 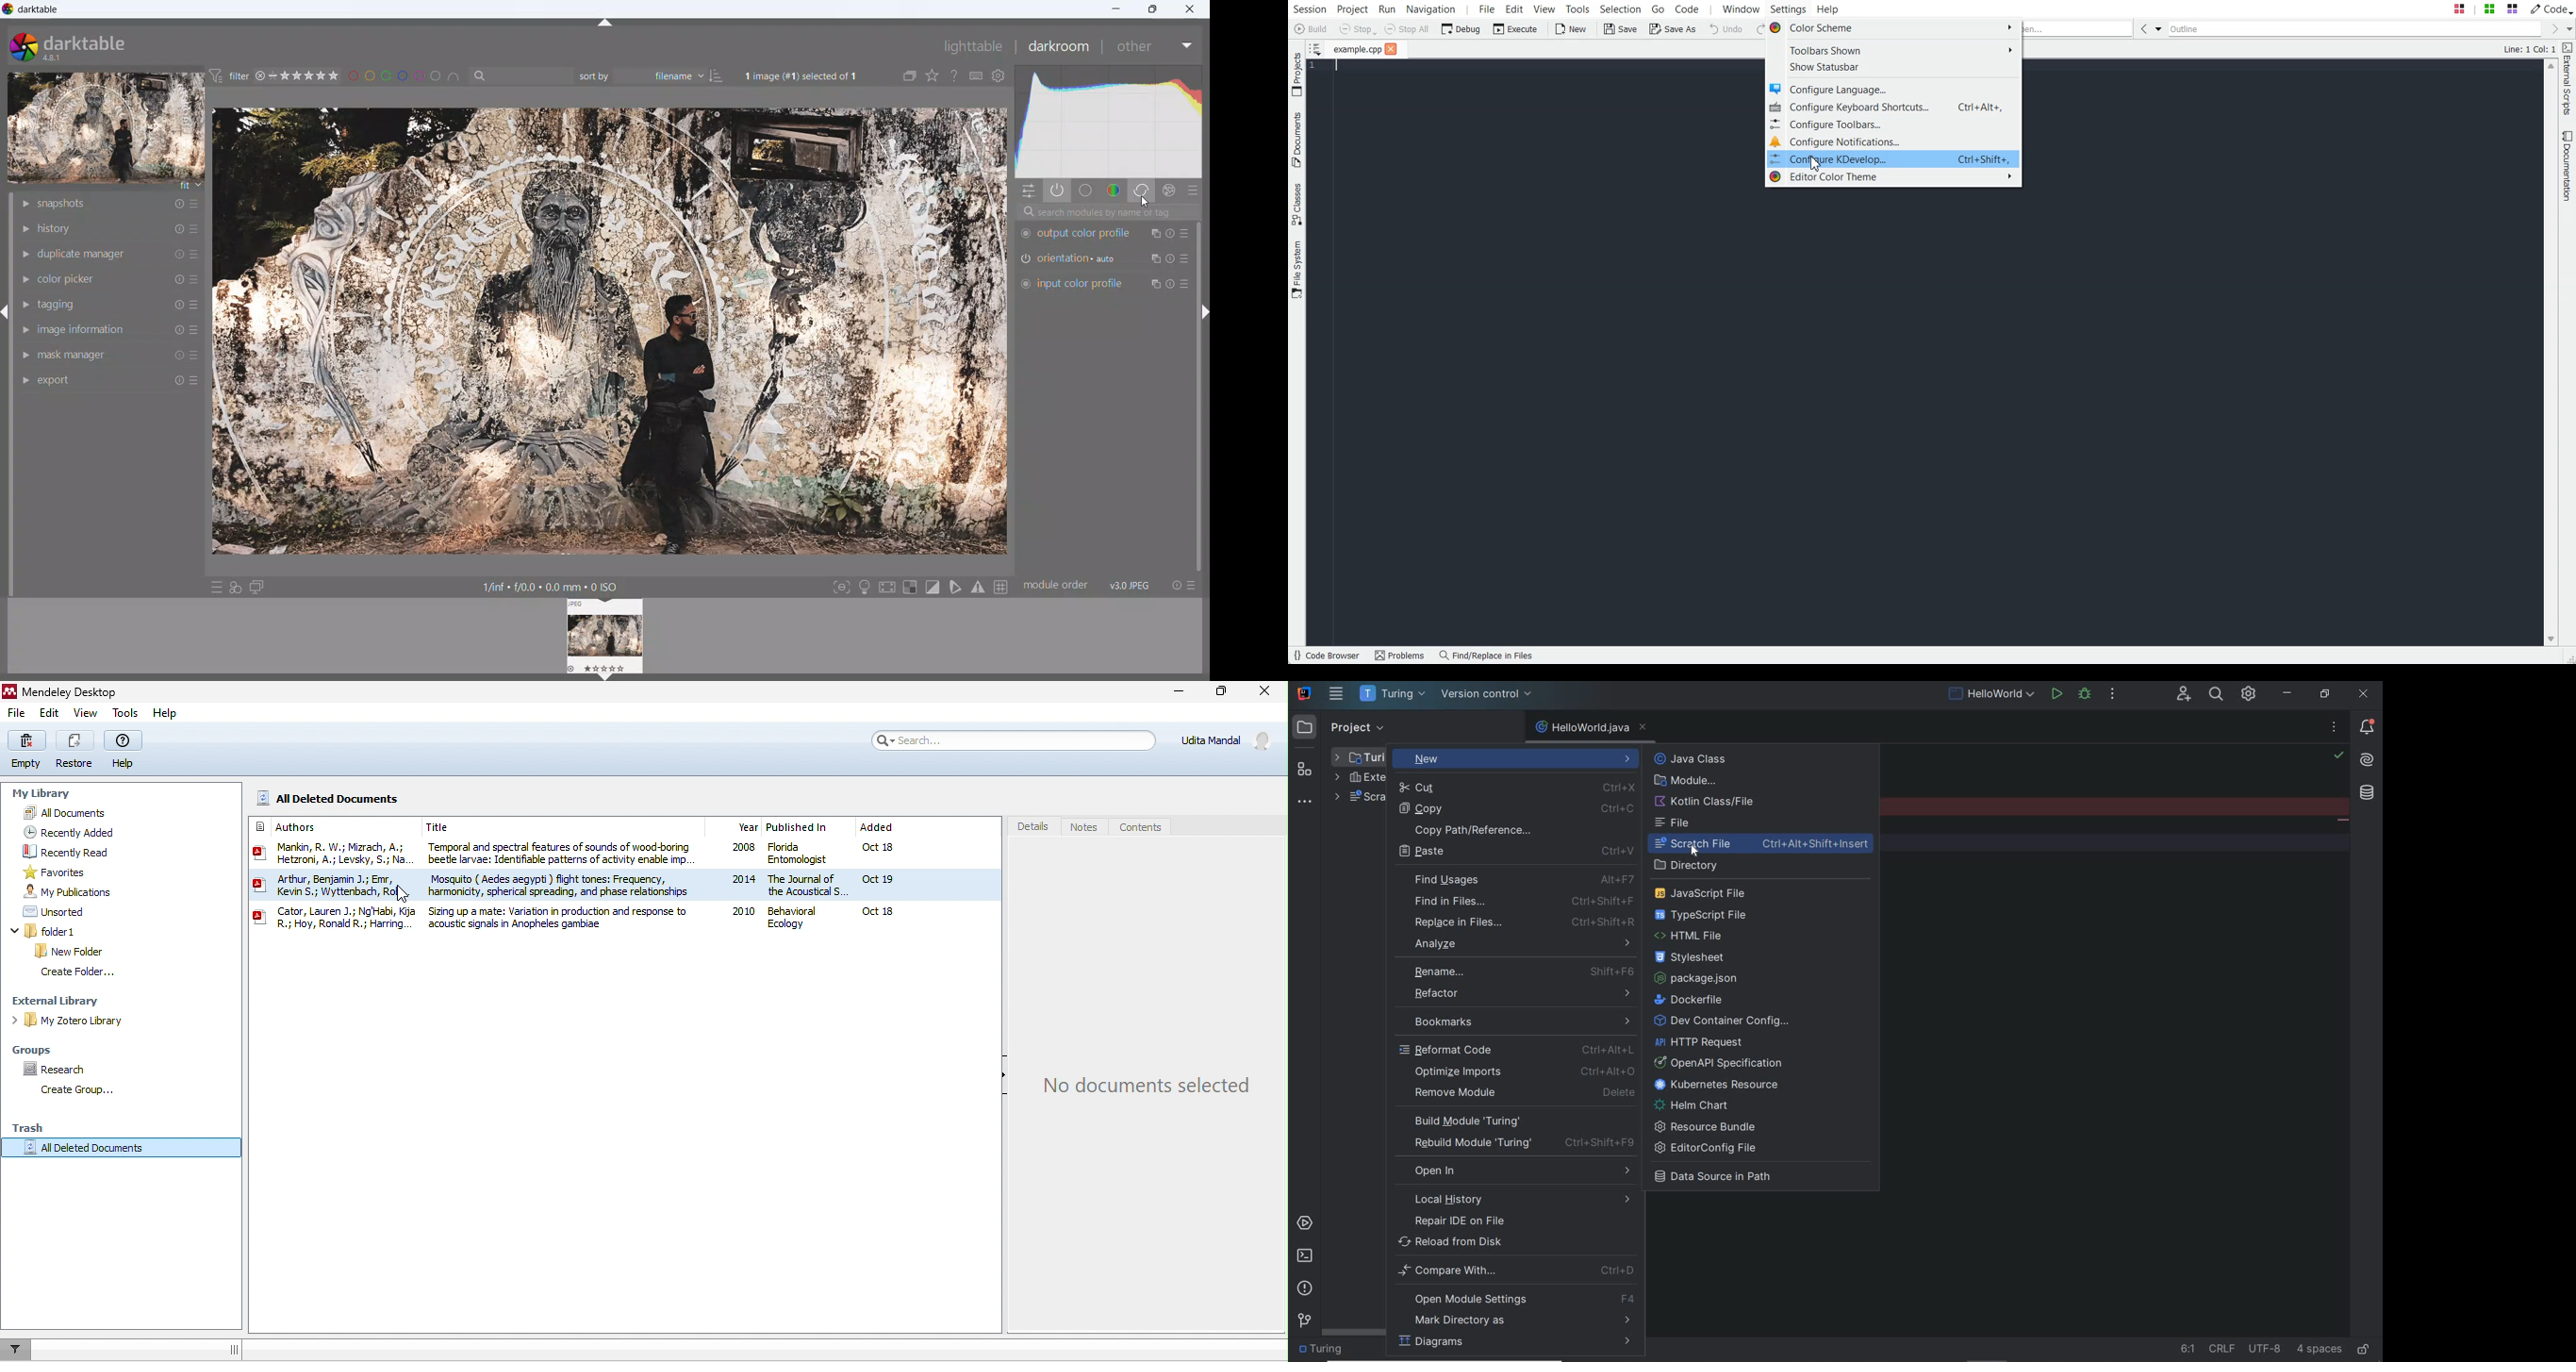 I want to click on restore, so click(x=77, y=750).